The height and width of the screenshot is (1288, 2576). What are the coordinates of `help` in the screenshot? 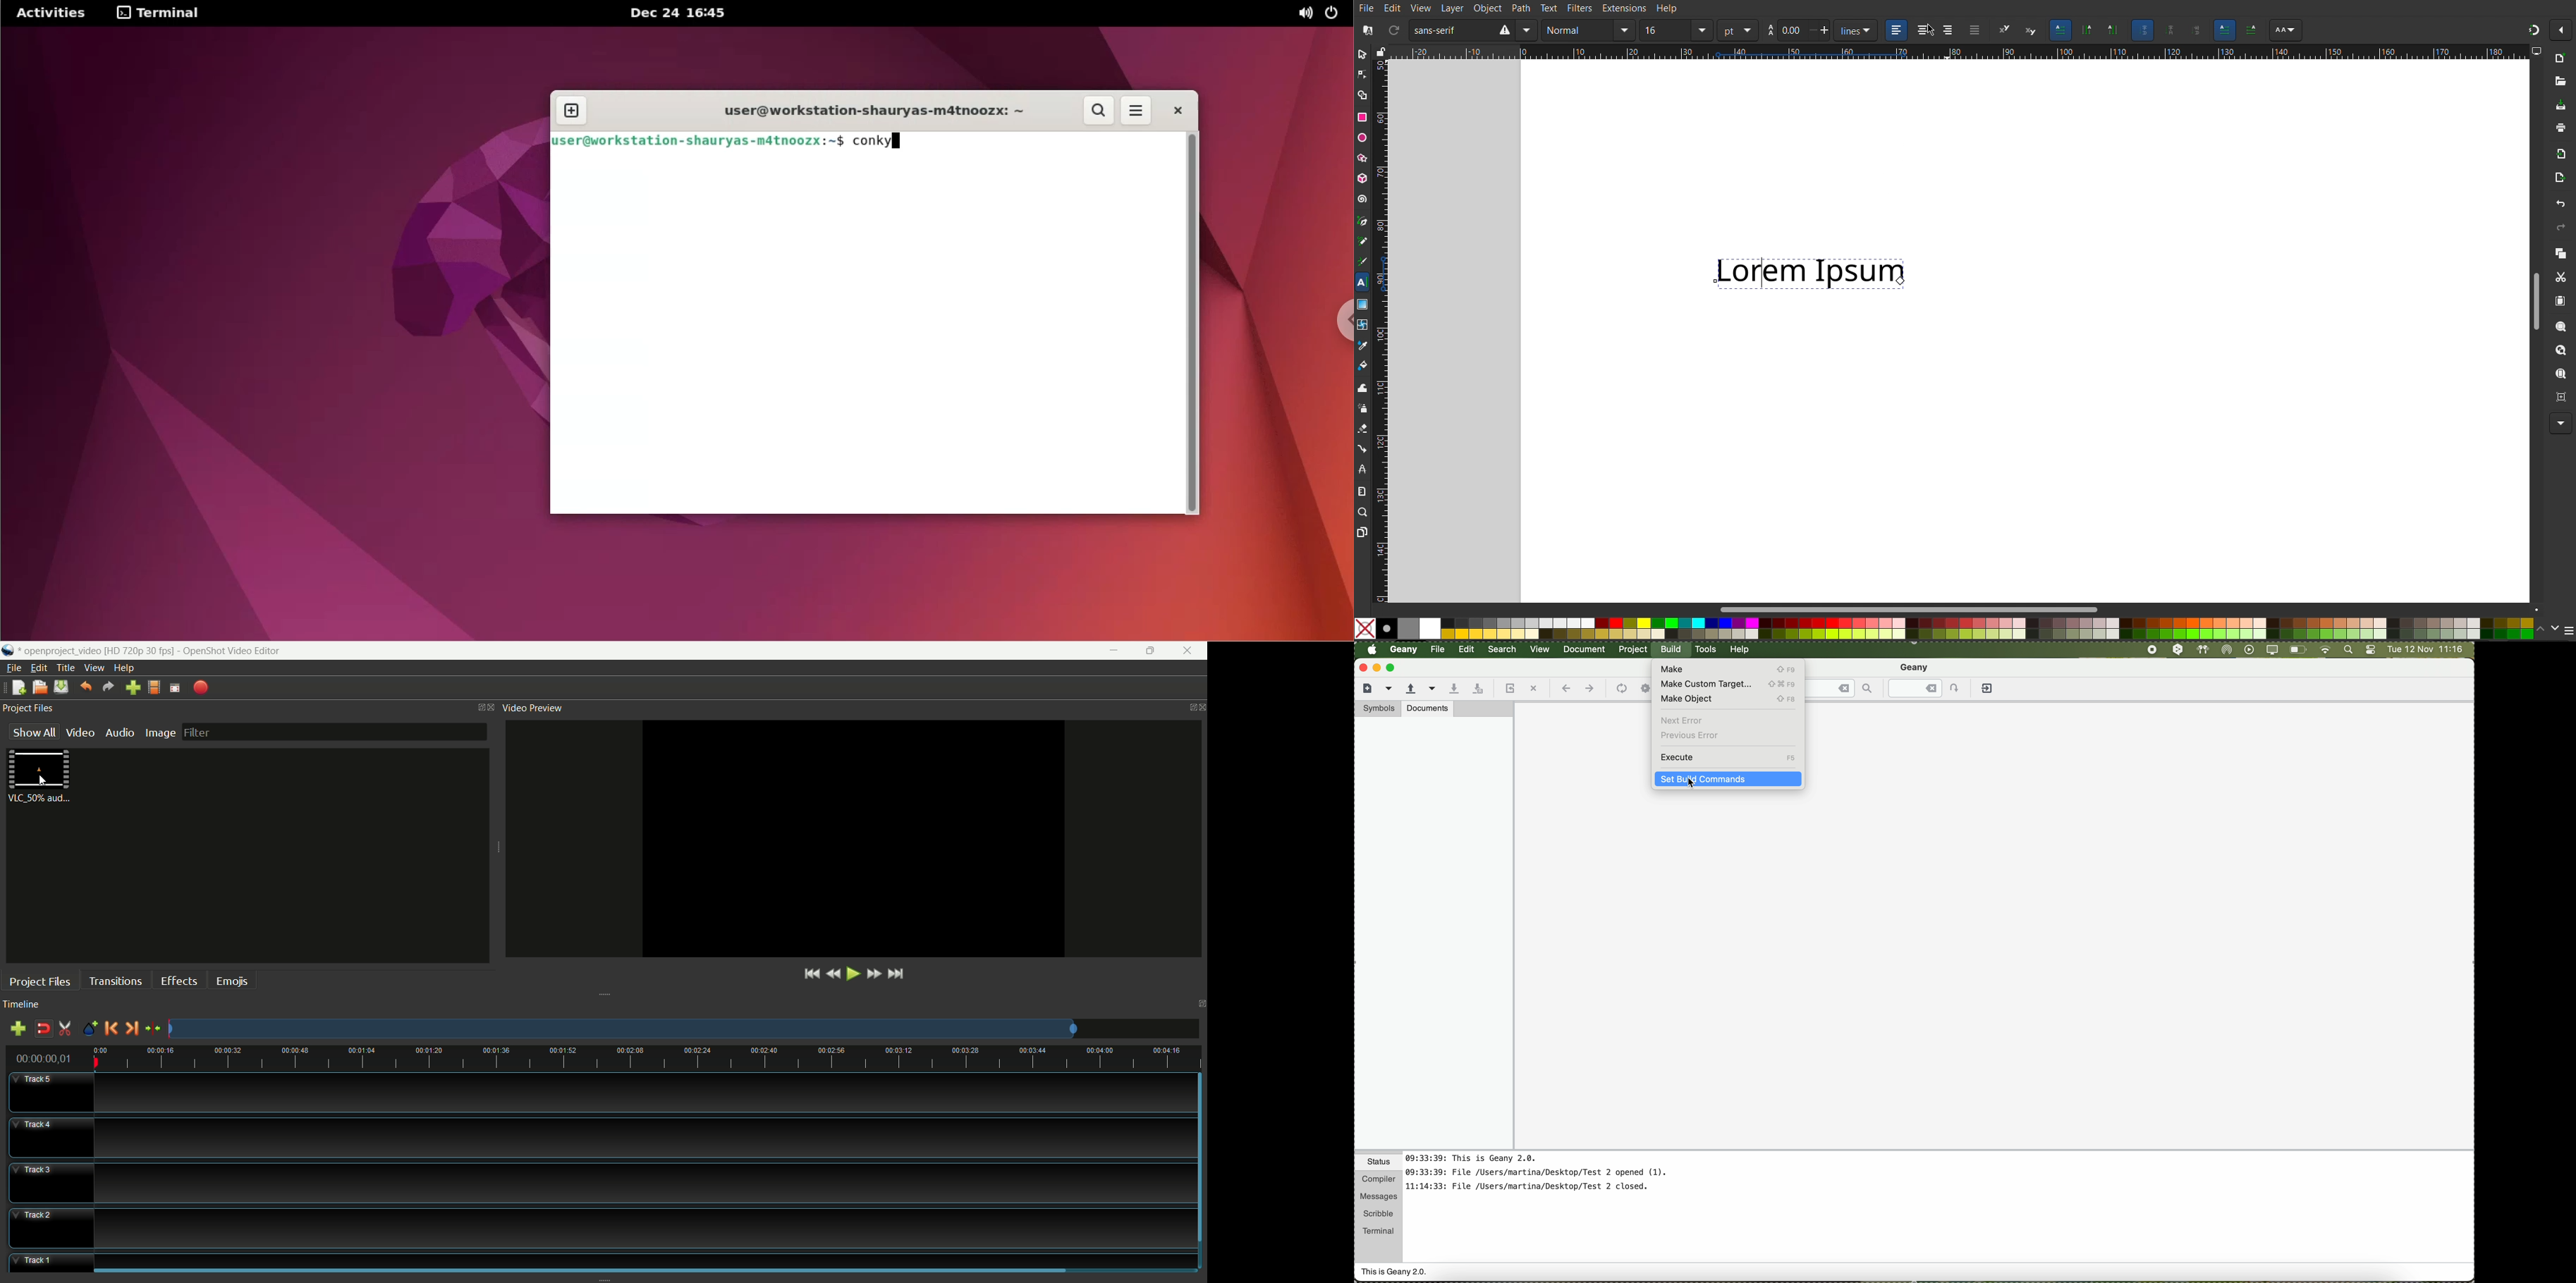 It's located at (123, 669).